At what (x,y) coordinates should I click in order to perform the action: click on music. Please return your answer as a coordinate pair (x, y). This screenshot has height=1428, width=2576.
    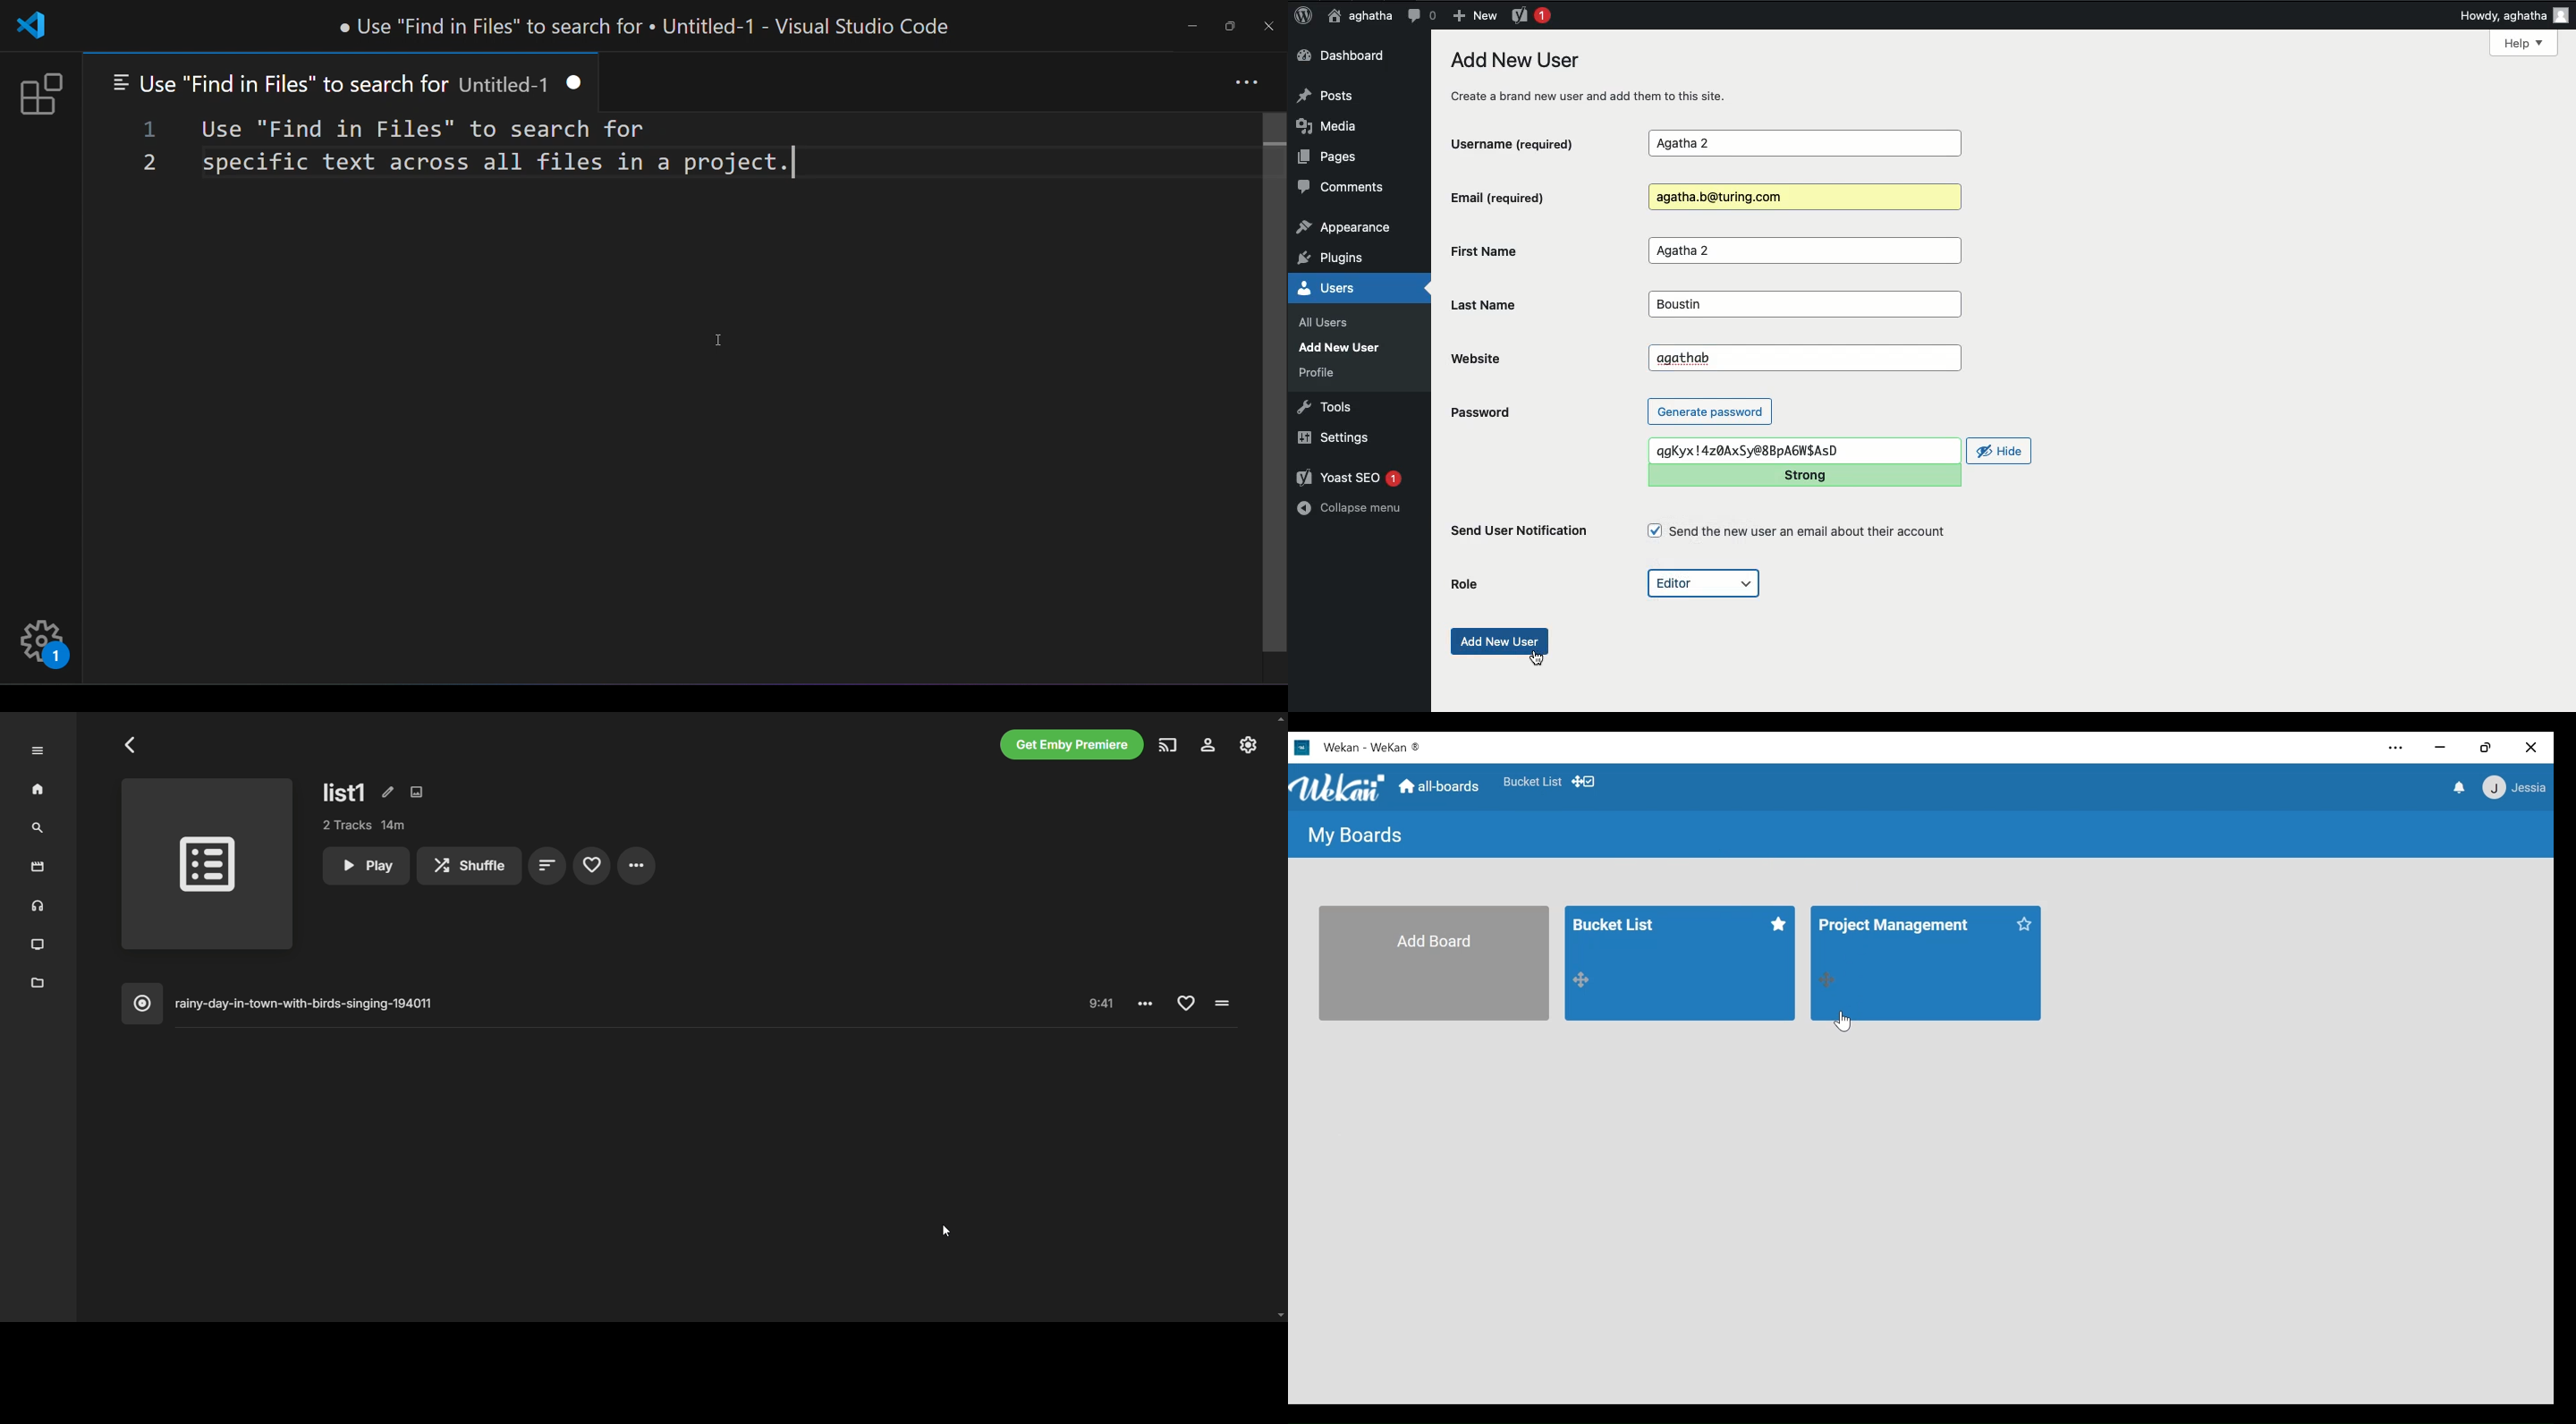
    Looking at the image, I should click on (36, 907).